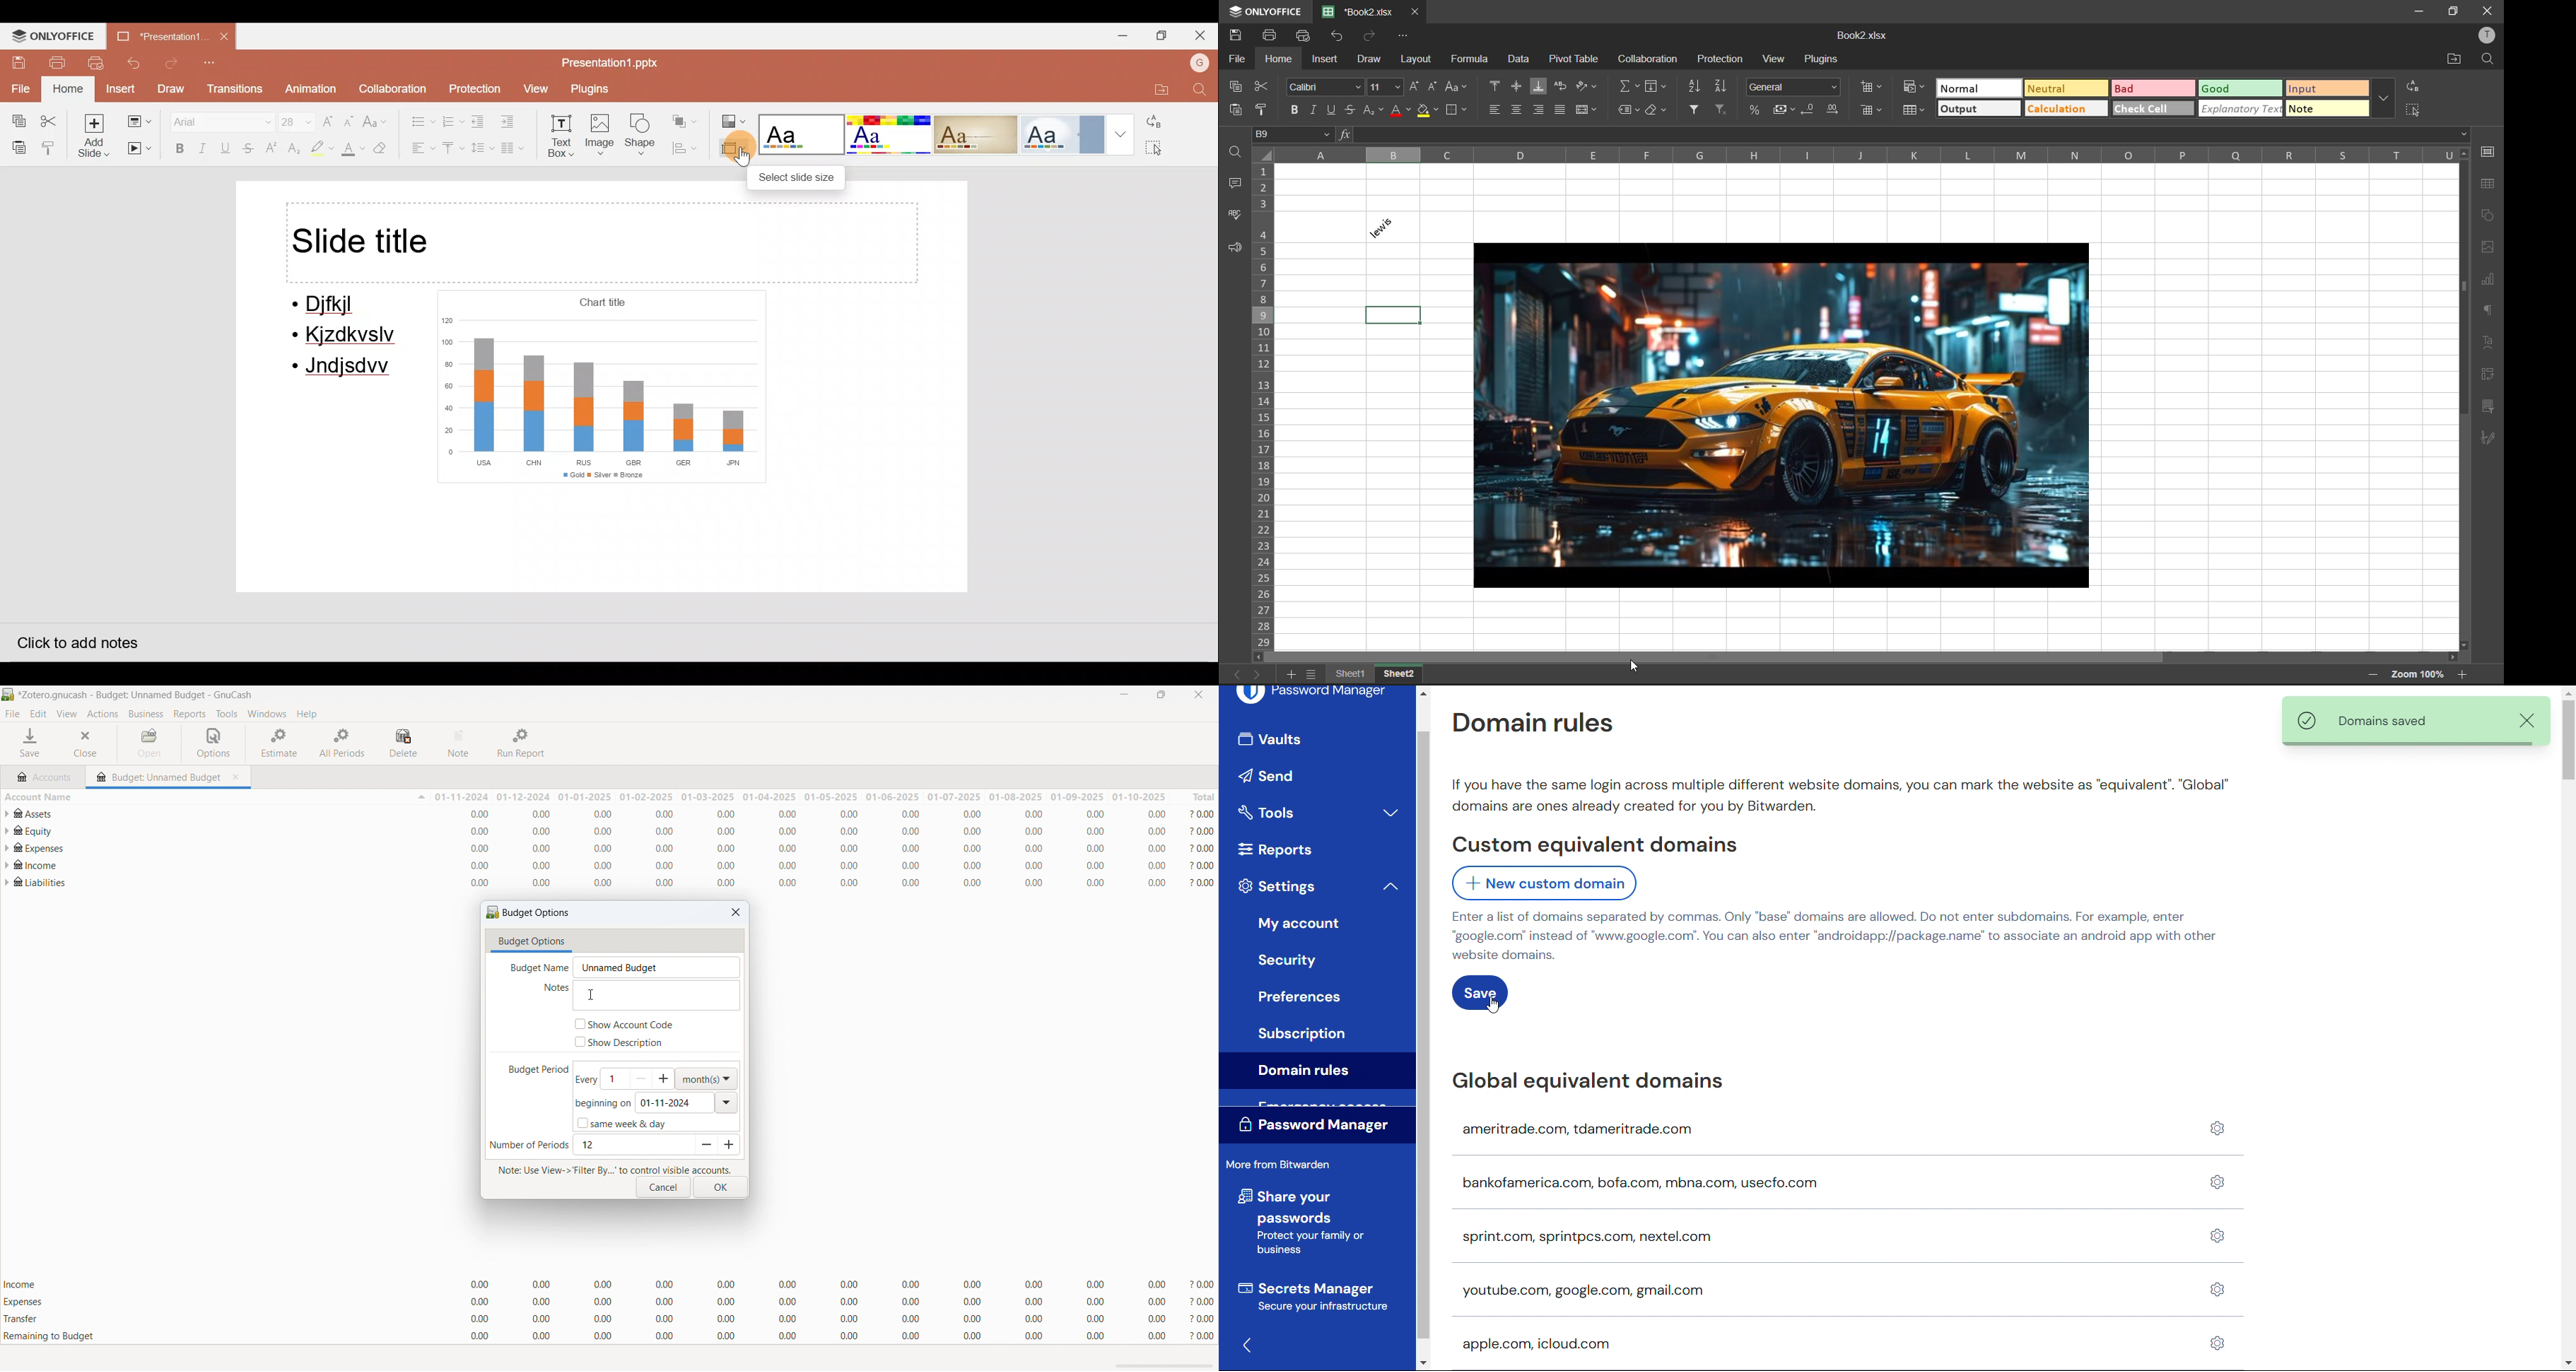 The image size is (2576, 1372). I want to click on account statement for  "Equity", so click(618, 831).